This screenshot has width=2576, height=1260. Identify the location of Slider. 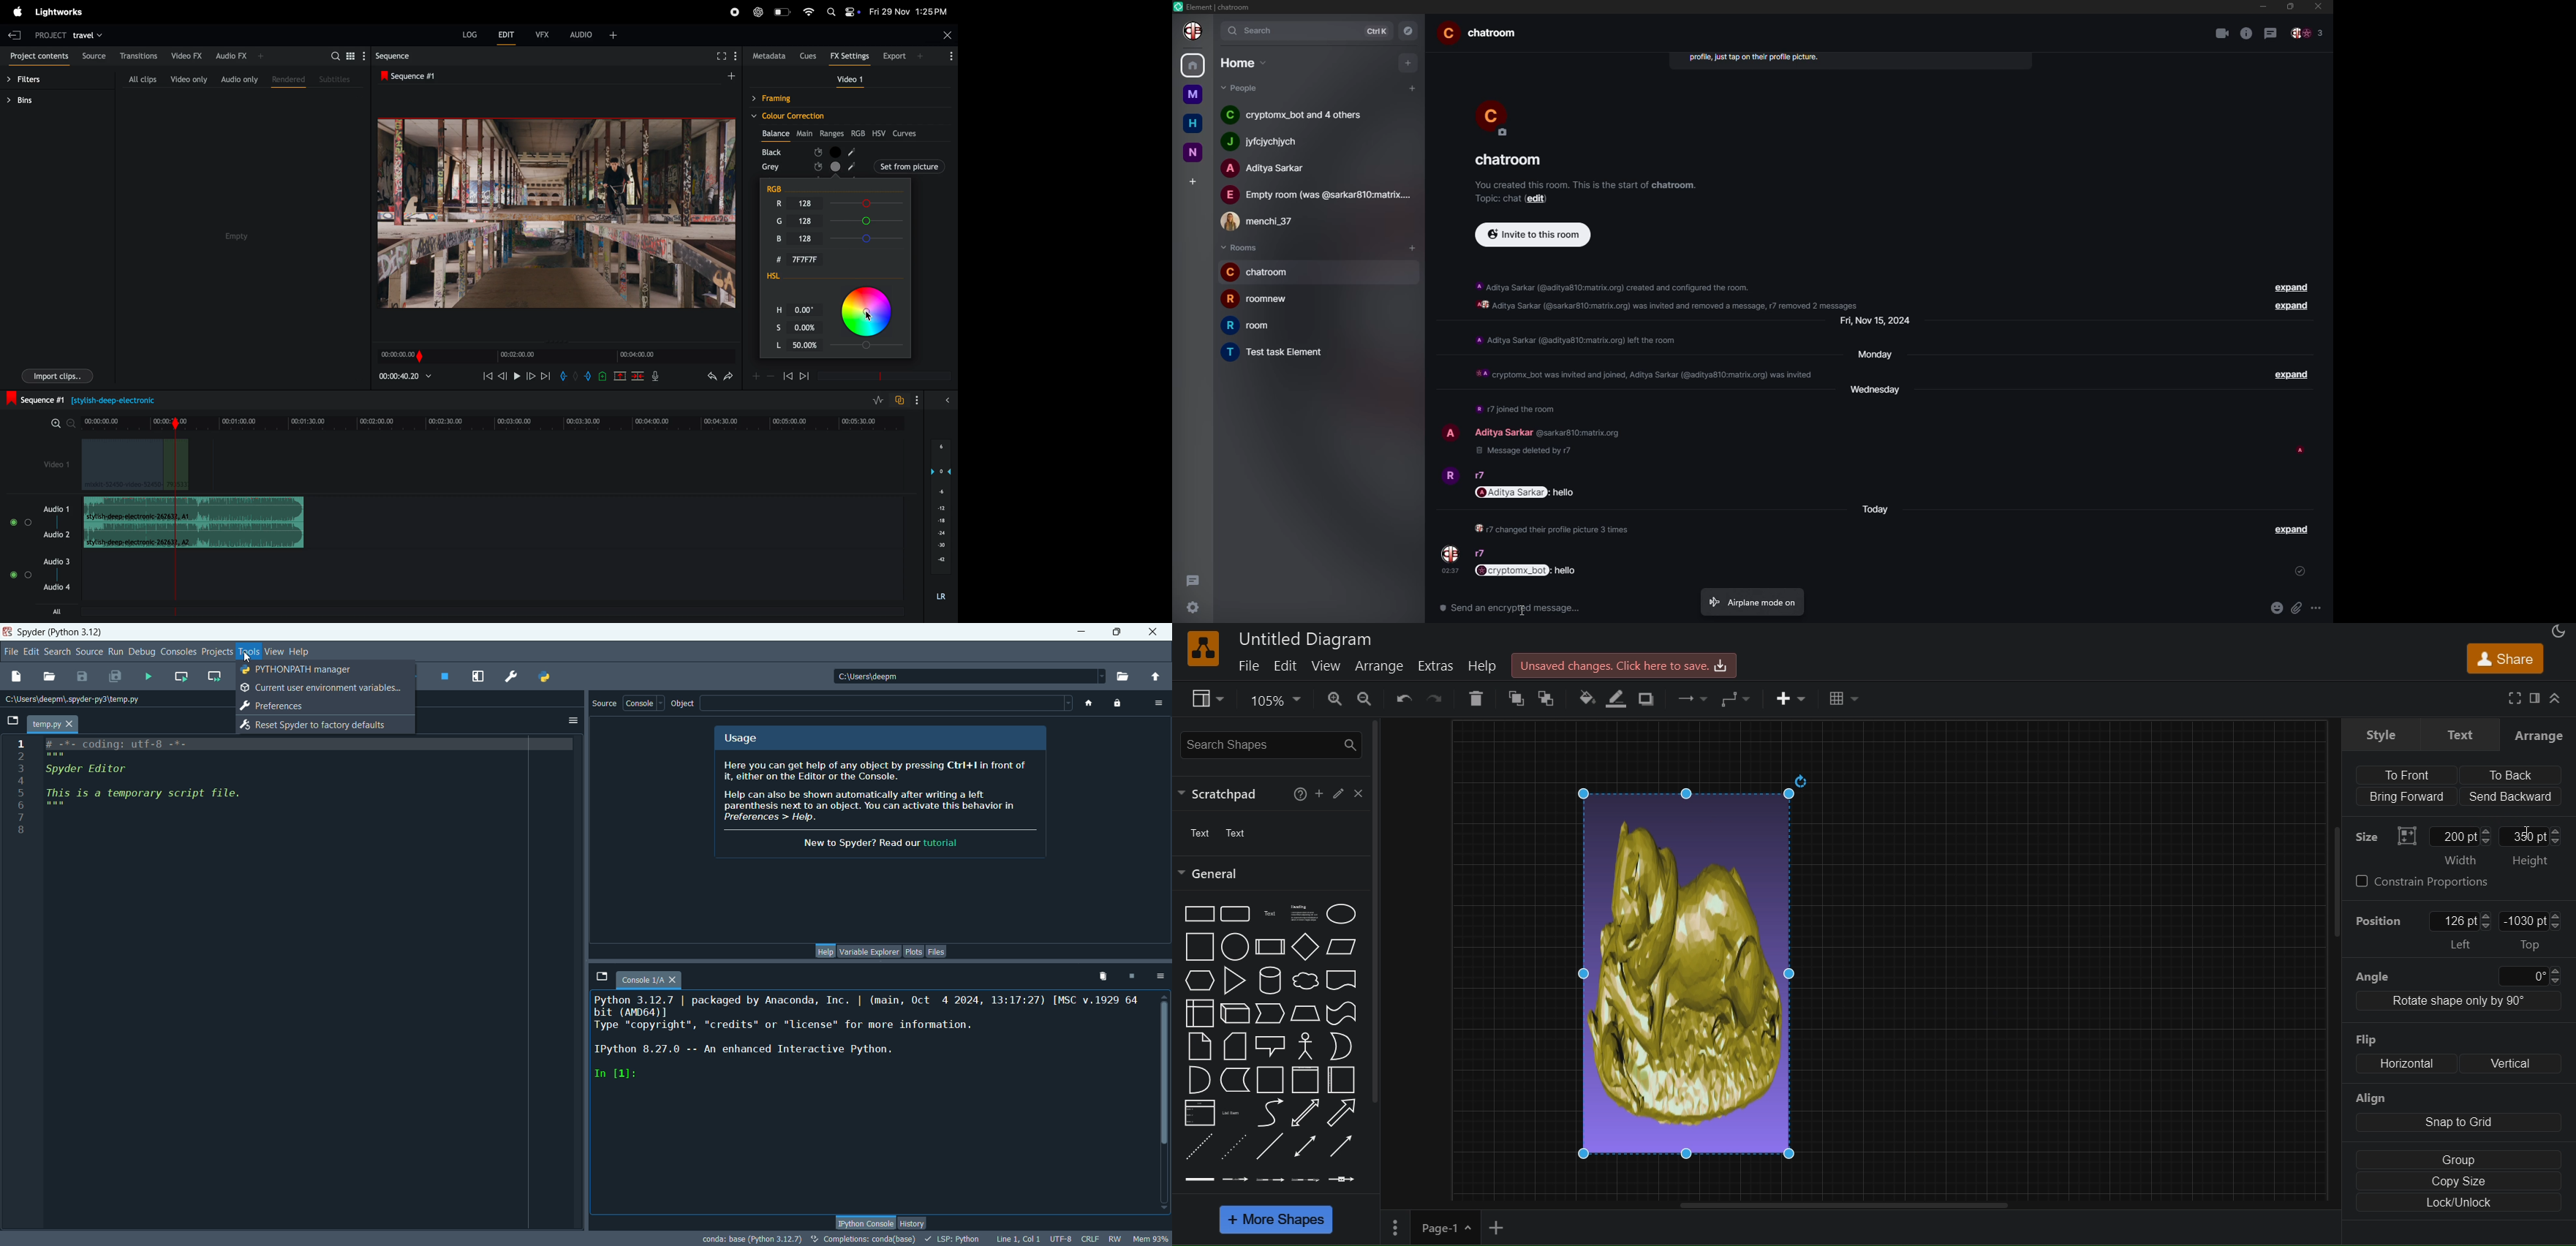
(870, 346).